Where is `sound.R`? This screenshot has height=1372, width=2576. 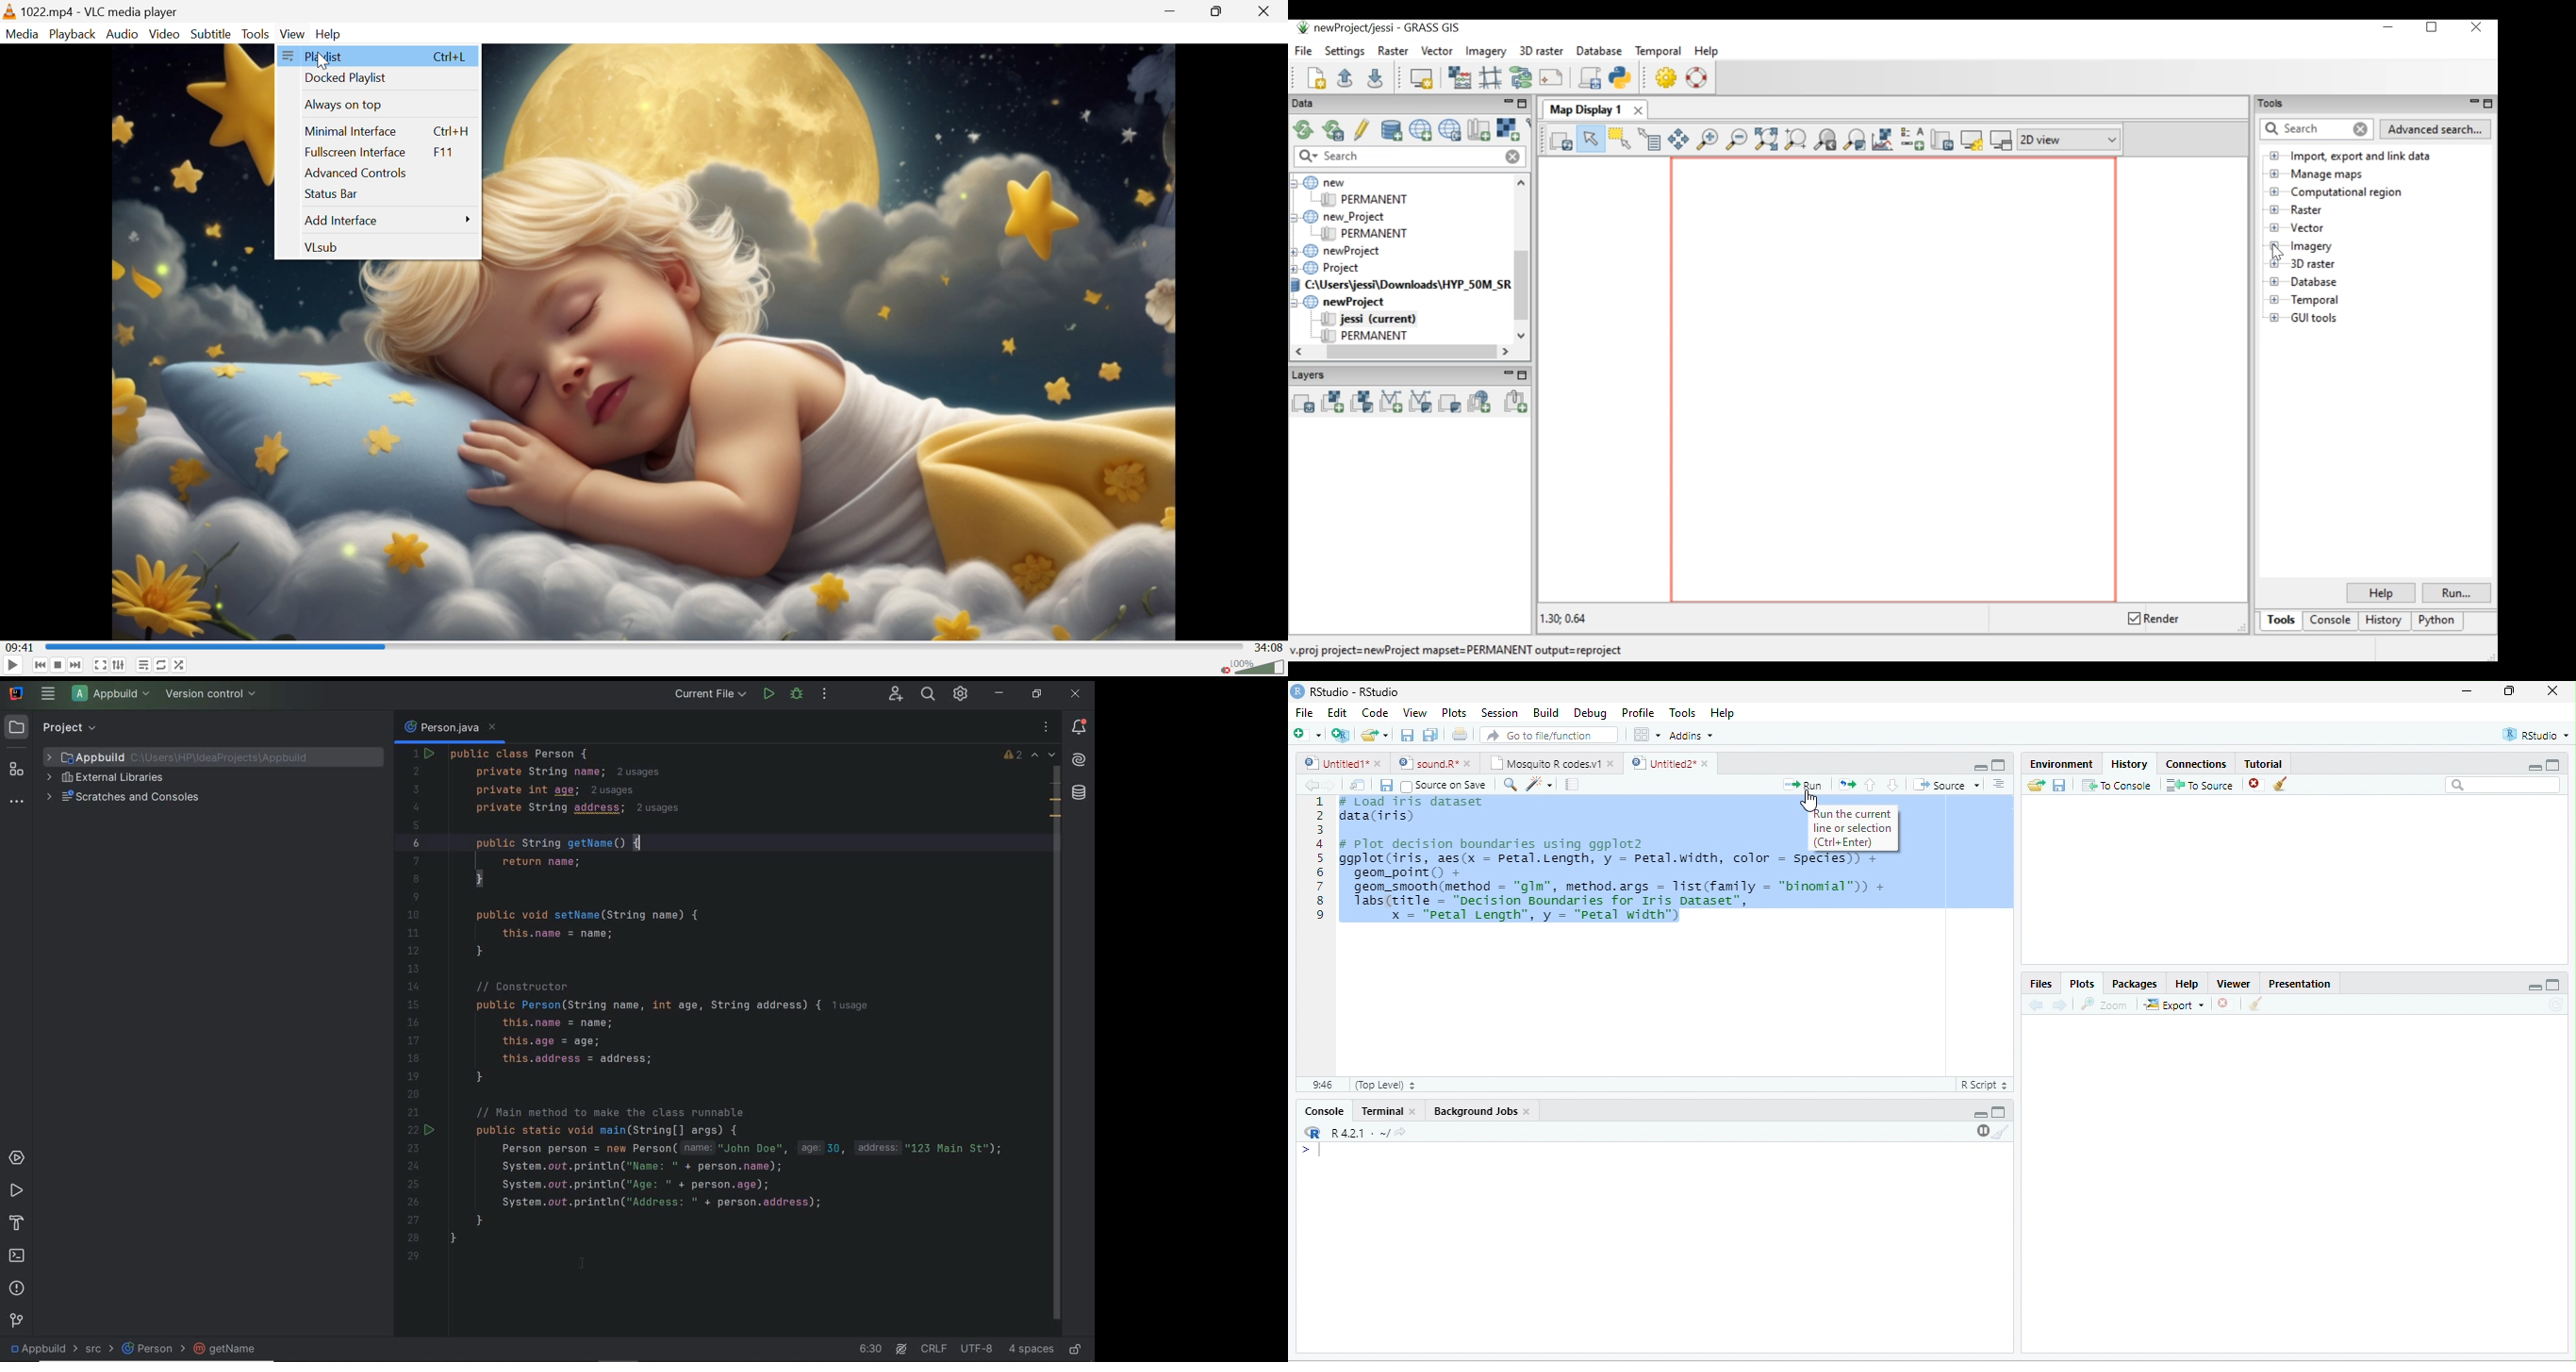
sound.R is located at coordinates (1428, 763).